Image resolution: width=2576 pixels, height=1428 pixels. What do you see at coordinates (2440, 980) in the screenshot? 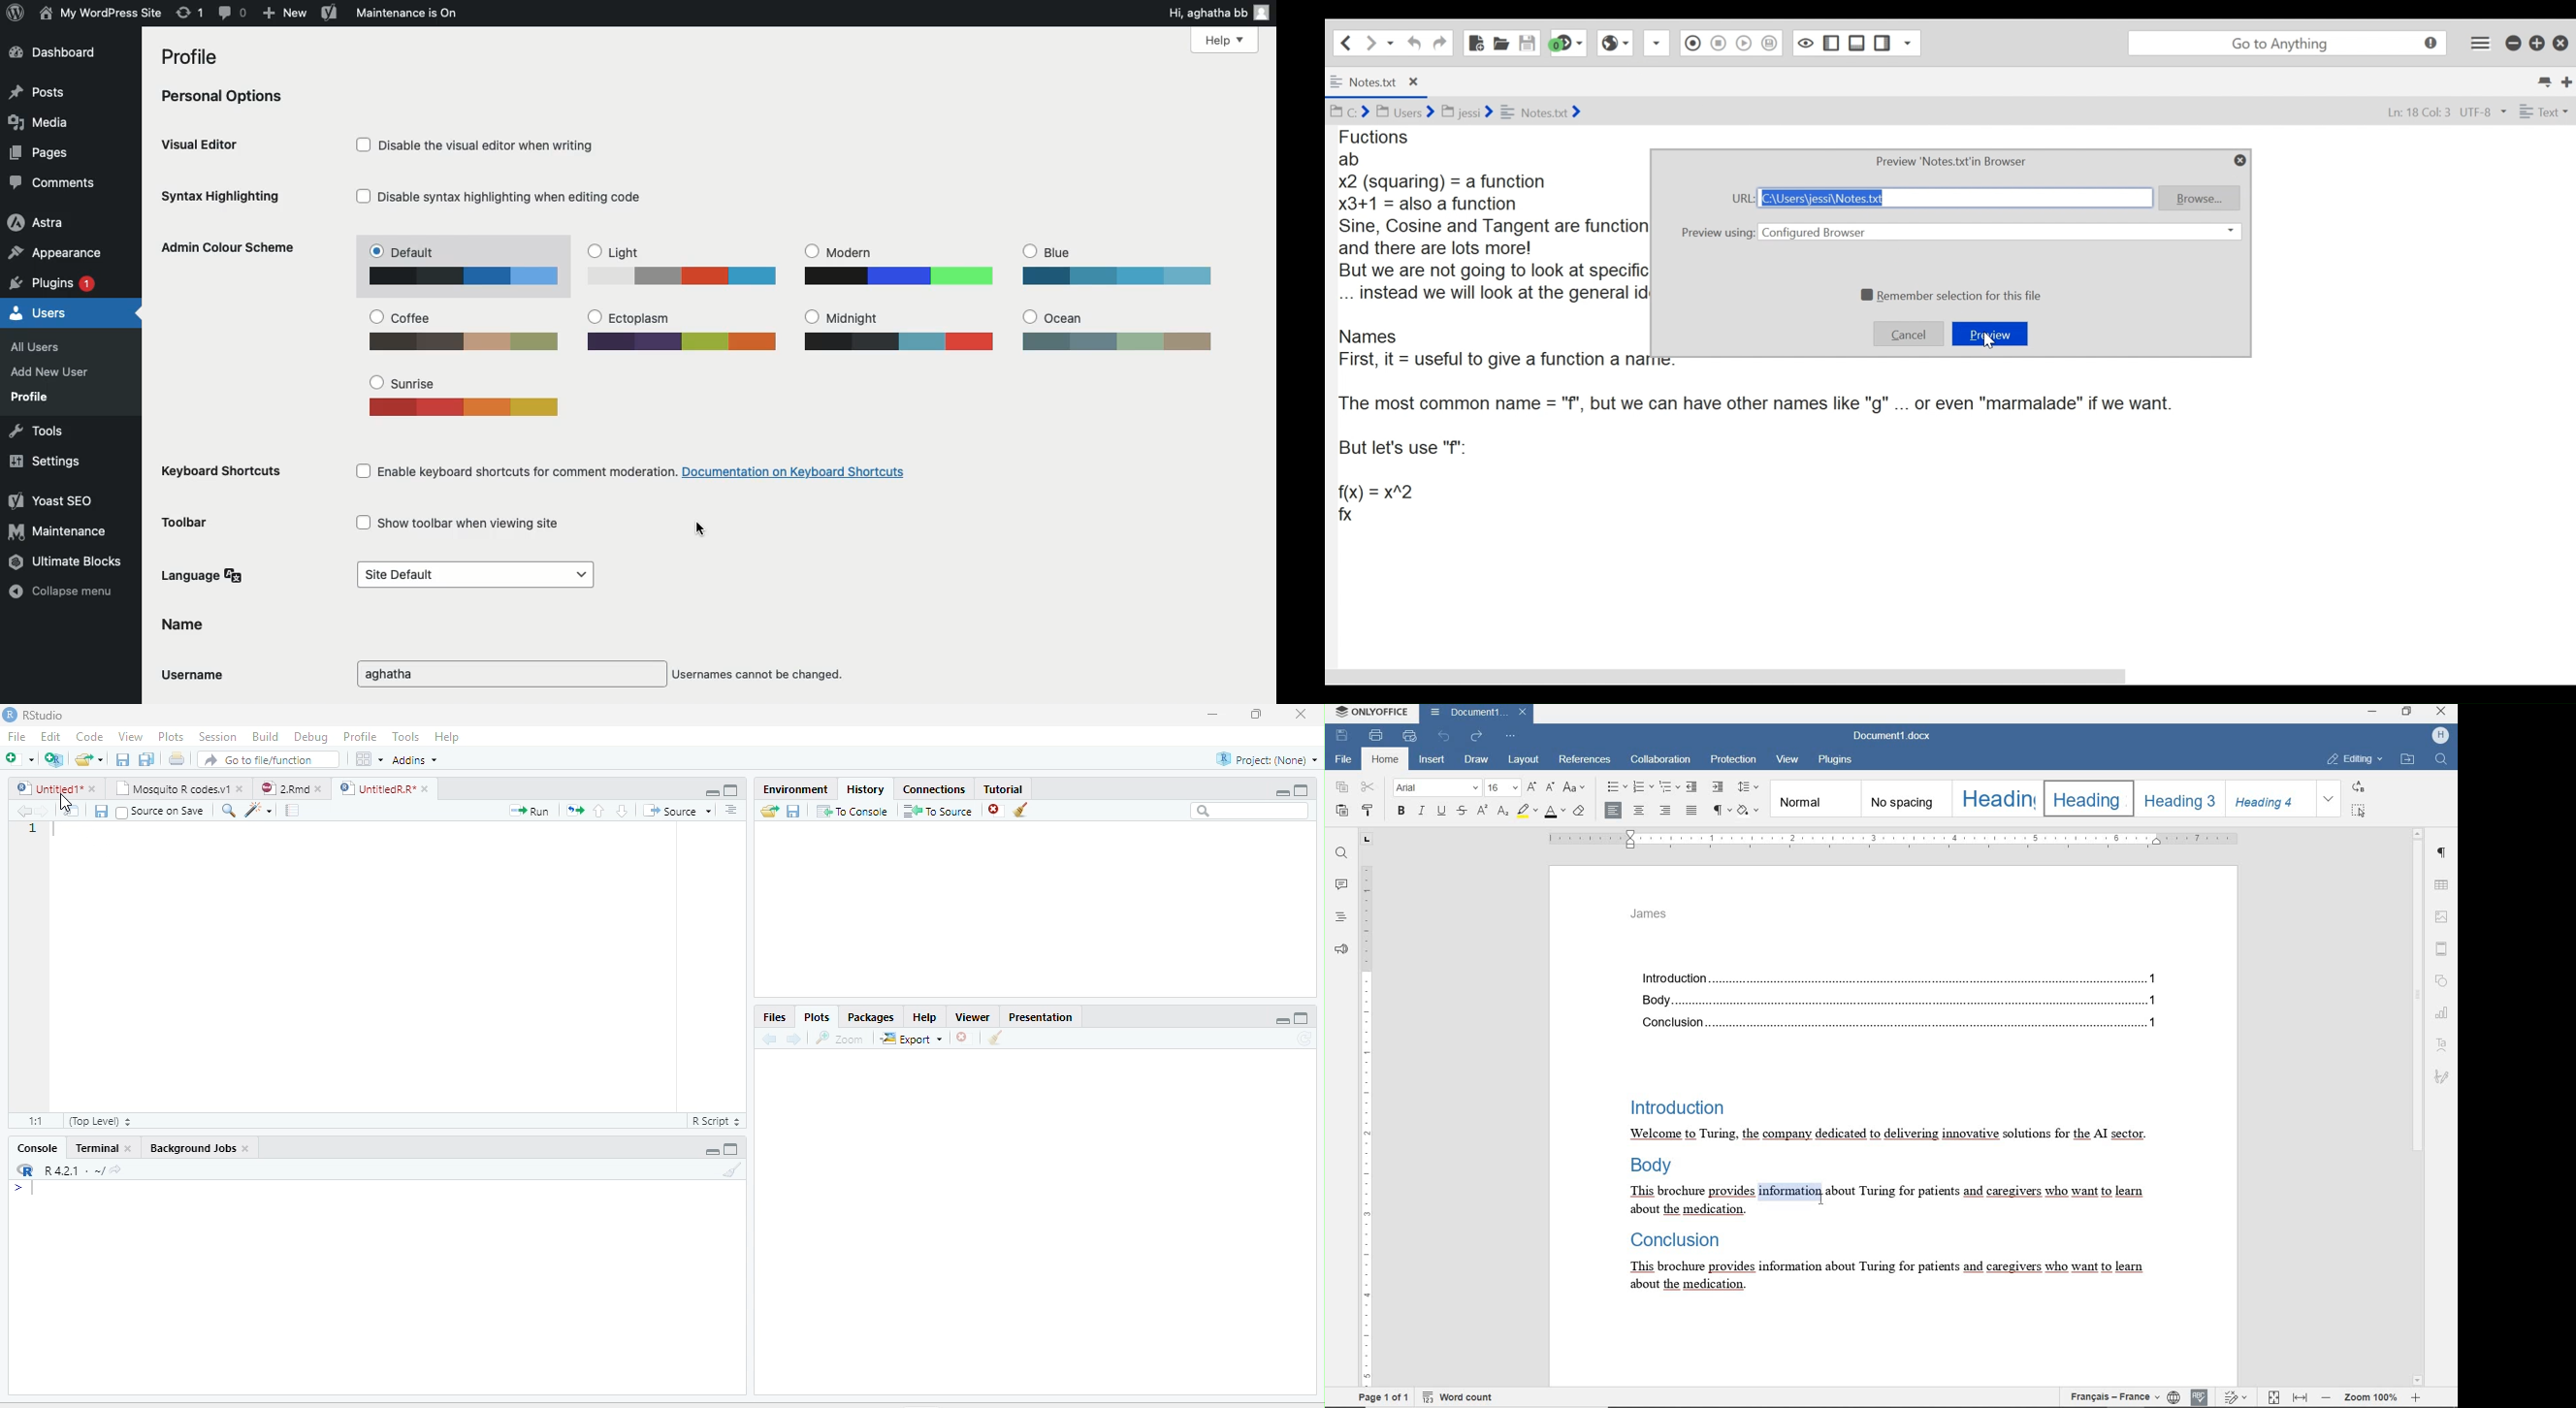
I see `SHAPE` at bounding box center [2440, 980].